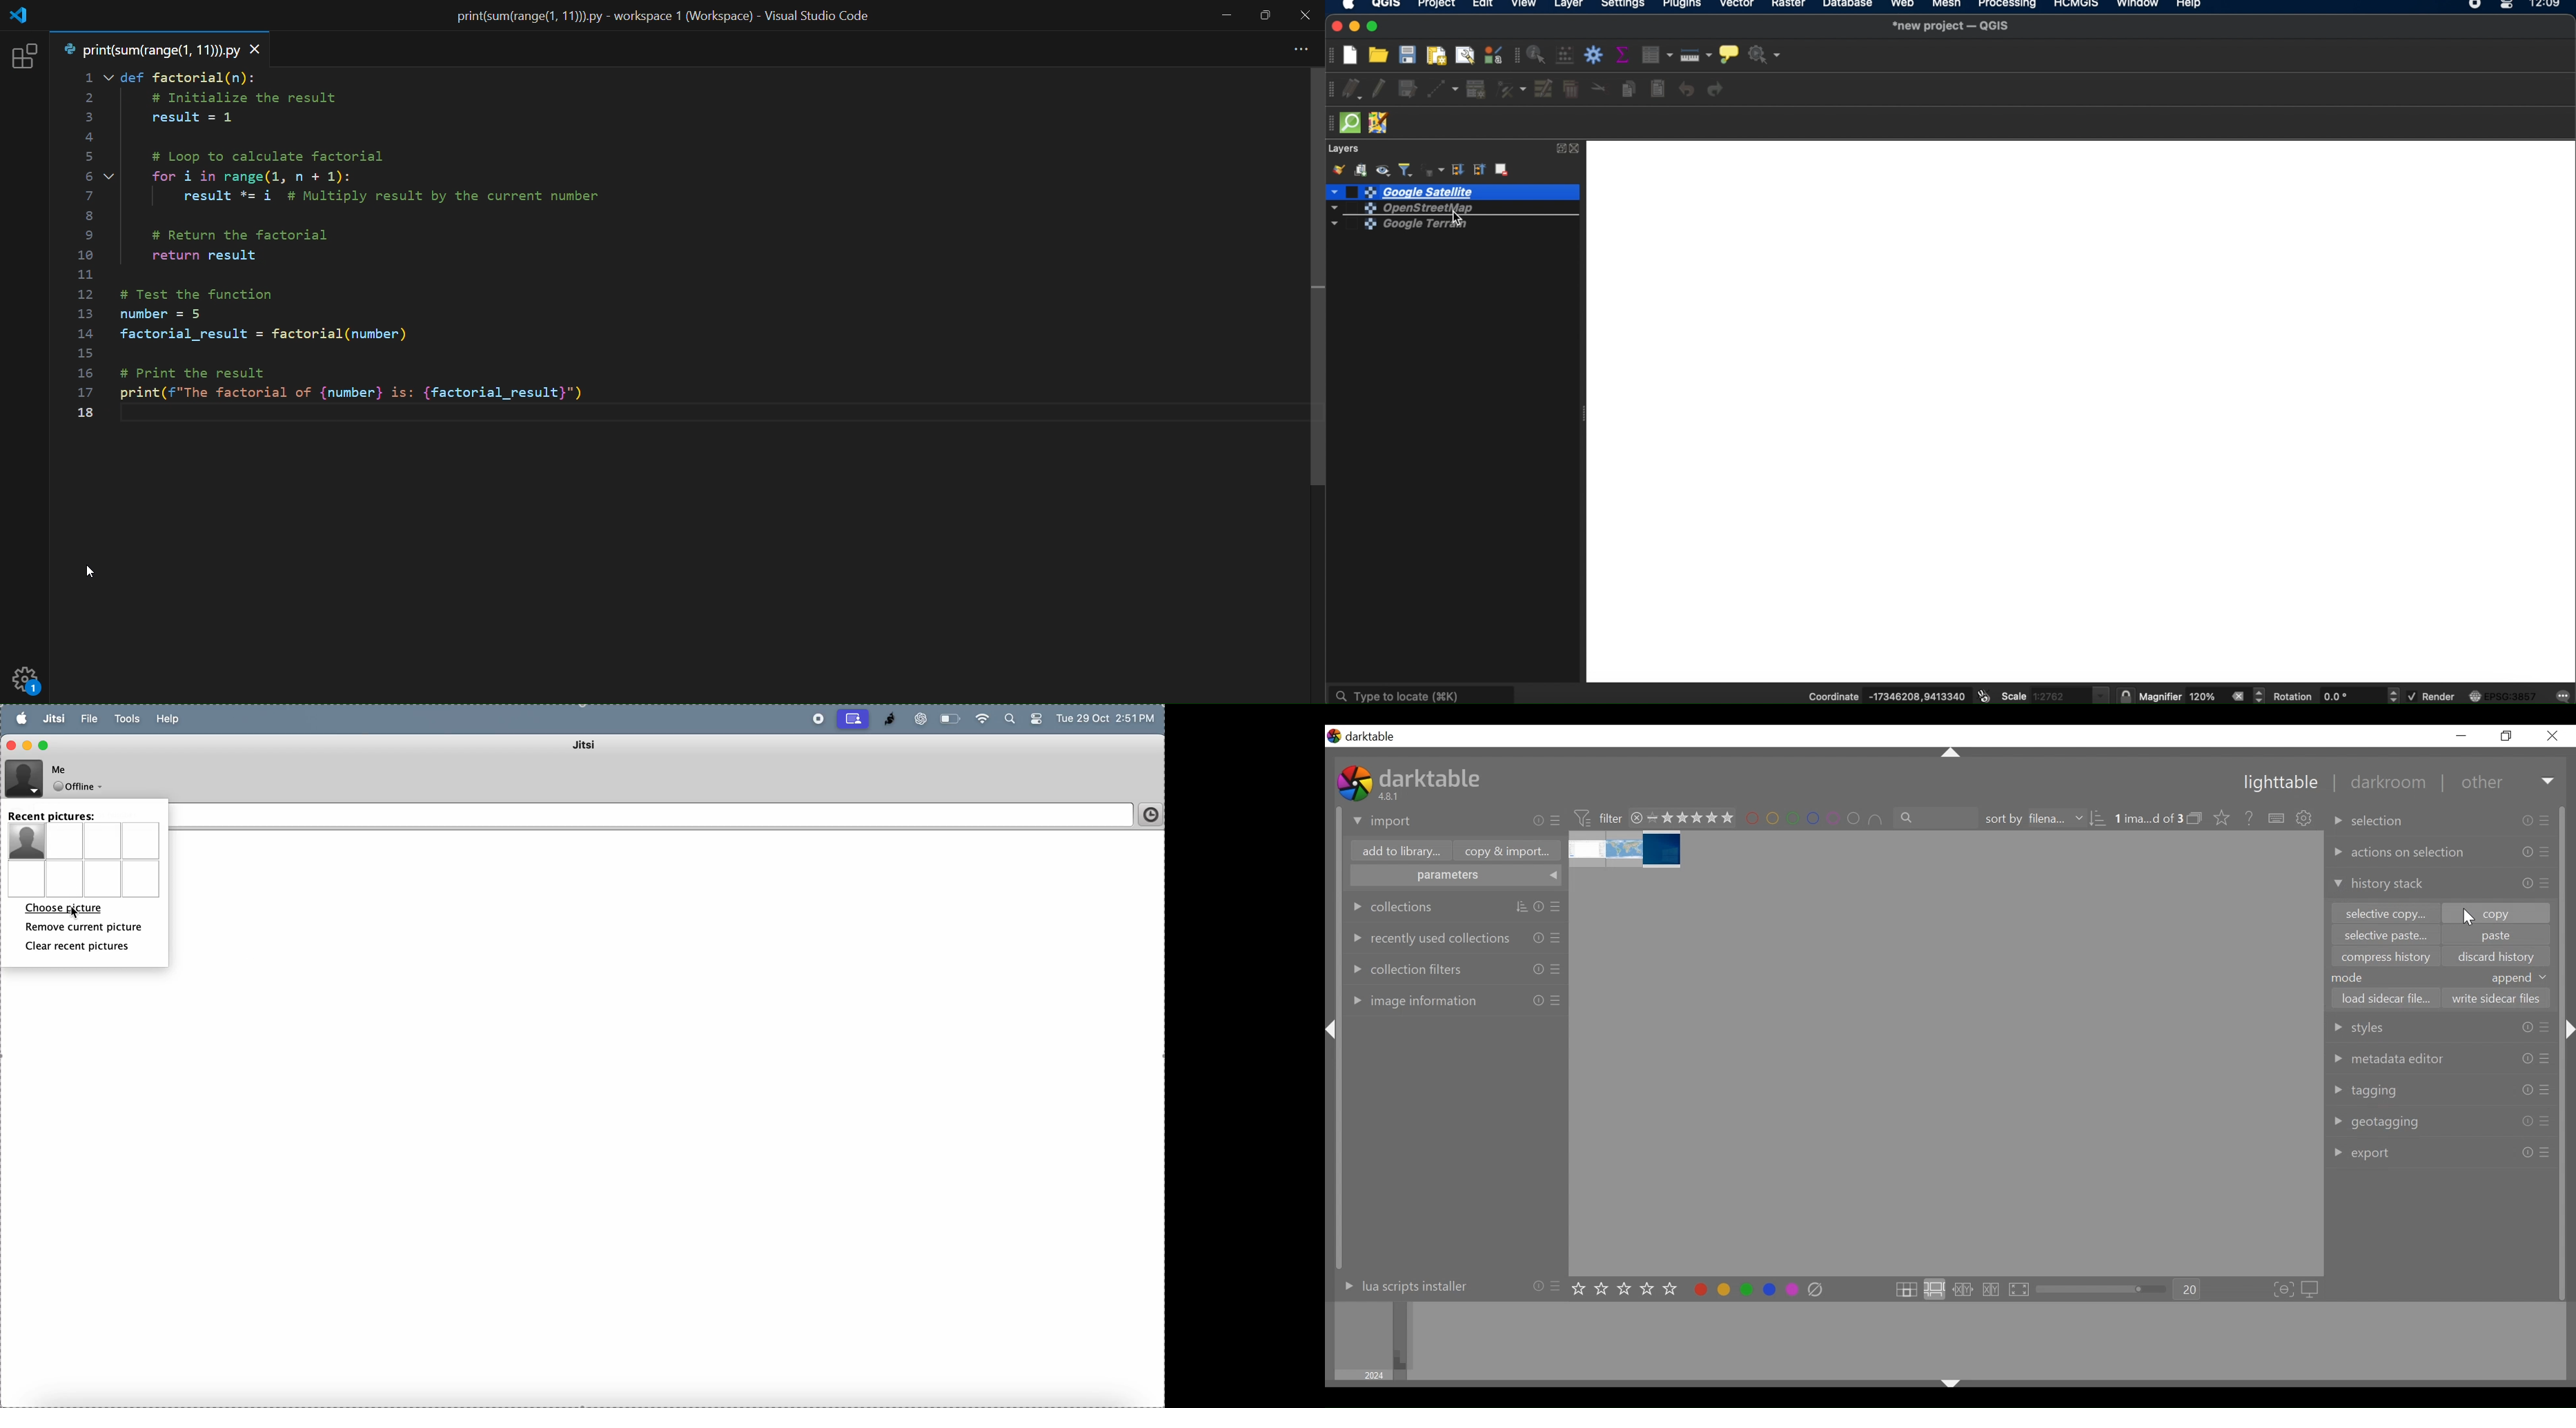 The width and height of the screenshot is (2576, 1428). What do you see at coordinates (2551, 736) in the screenshot?
I see `close` at bounding box center [2551, 736].